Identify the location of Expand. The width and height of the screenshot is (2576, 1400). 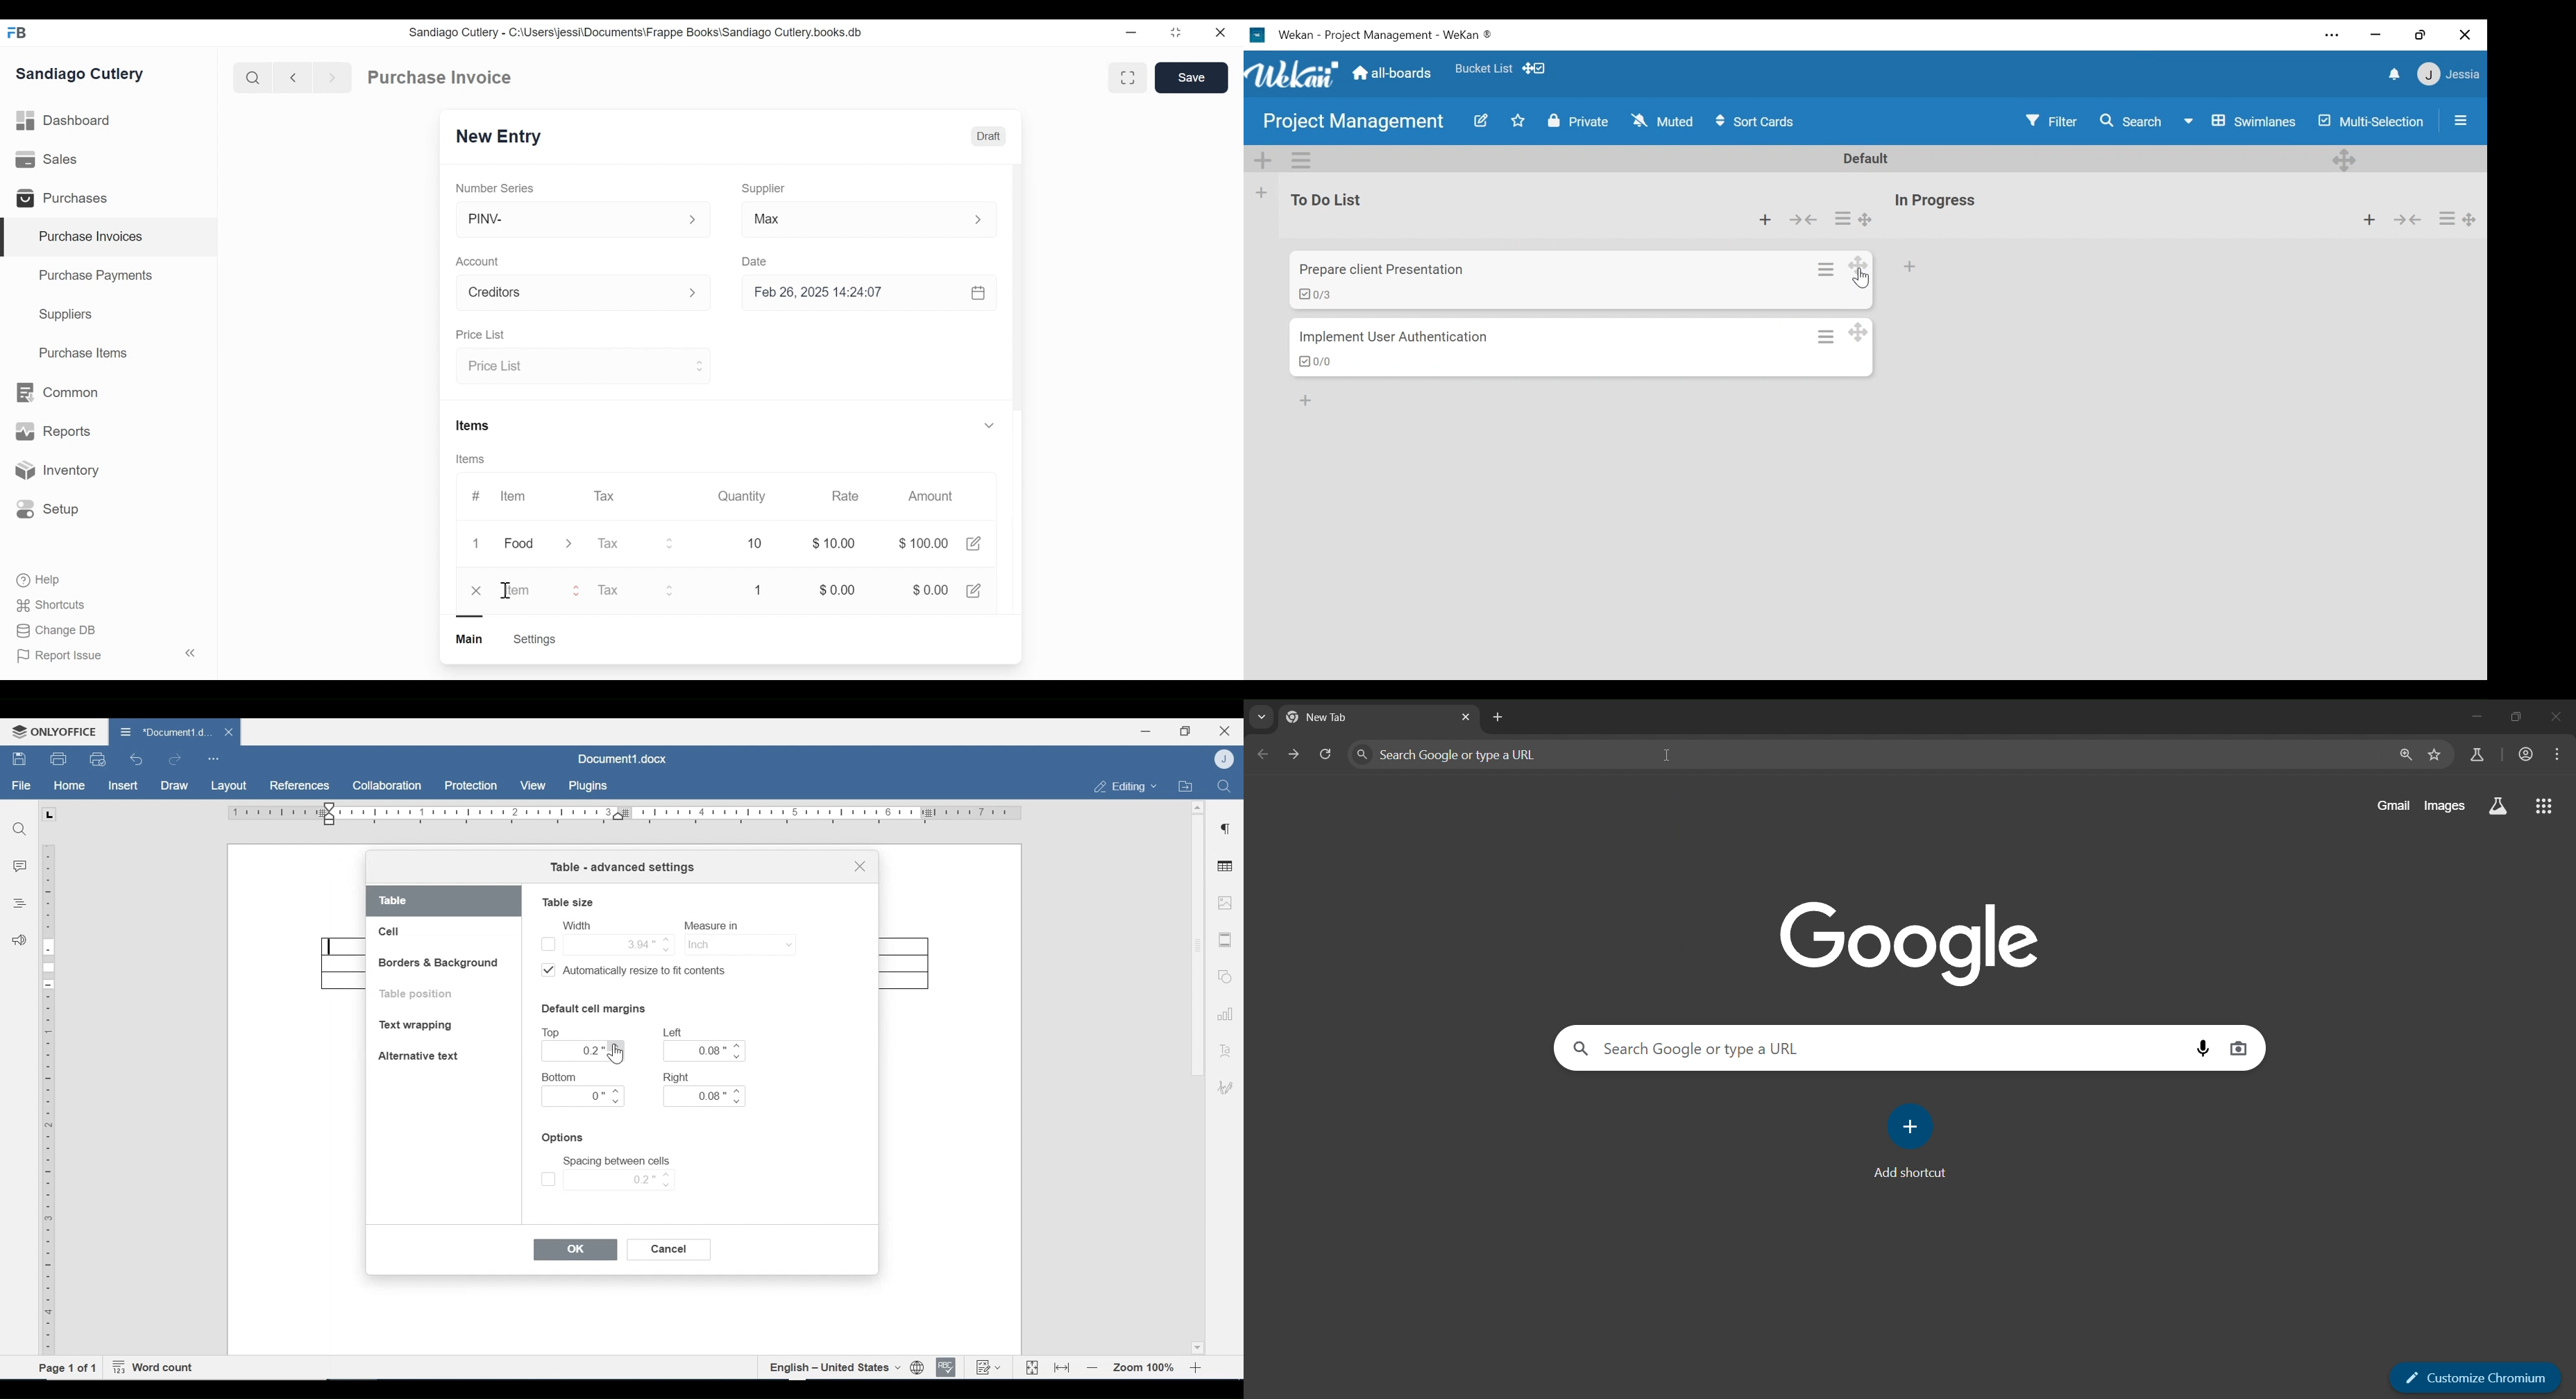
(700, 294).